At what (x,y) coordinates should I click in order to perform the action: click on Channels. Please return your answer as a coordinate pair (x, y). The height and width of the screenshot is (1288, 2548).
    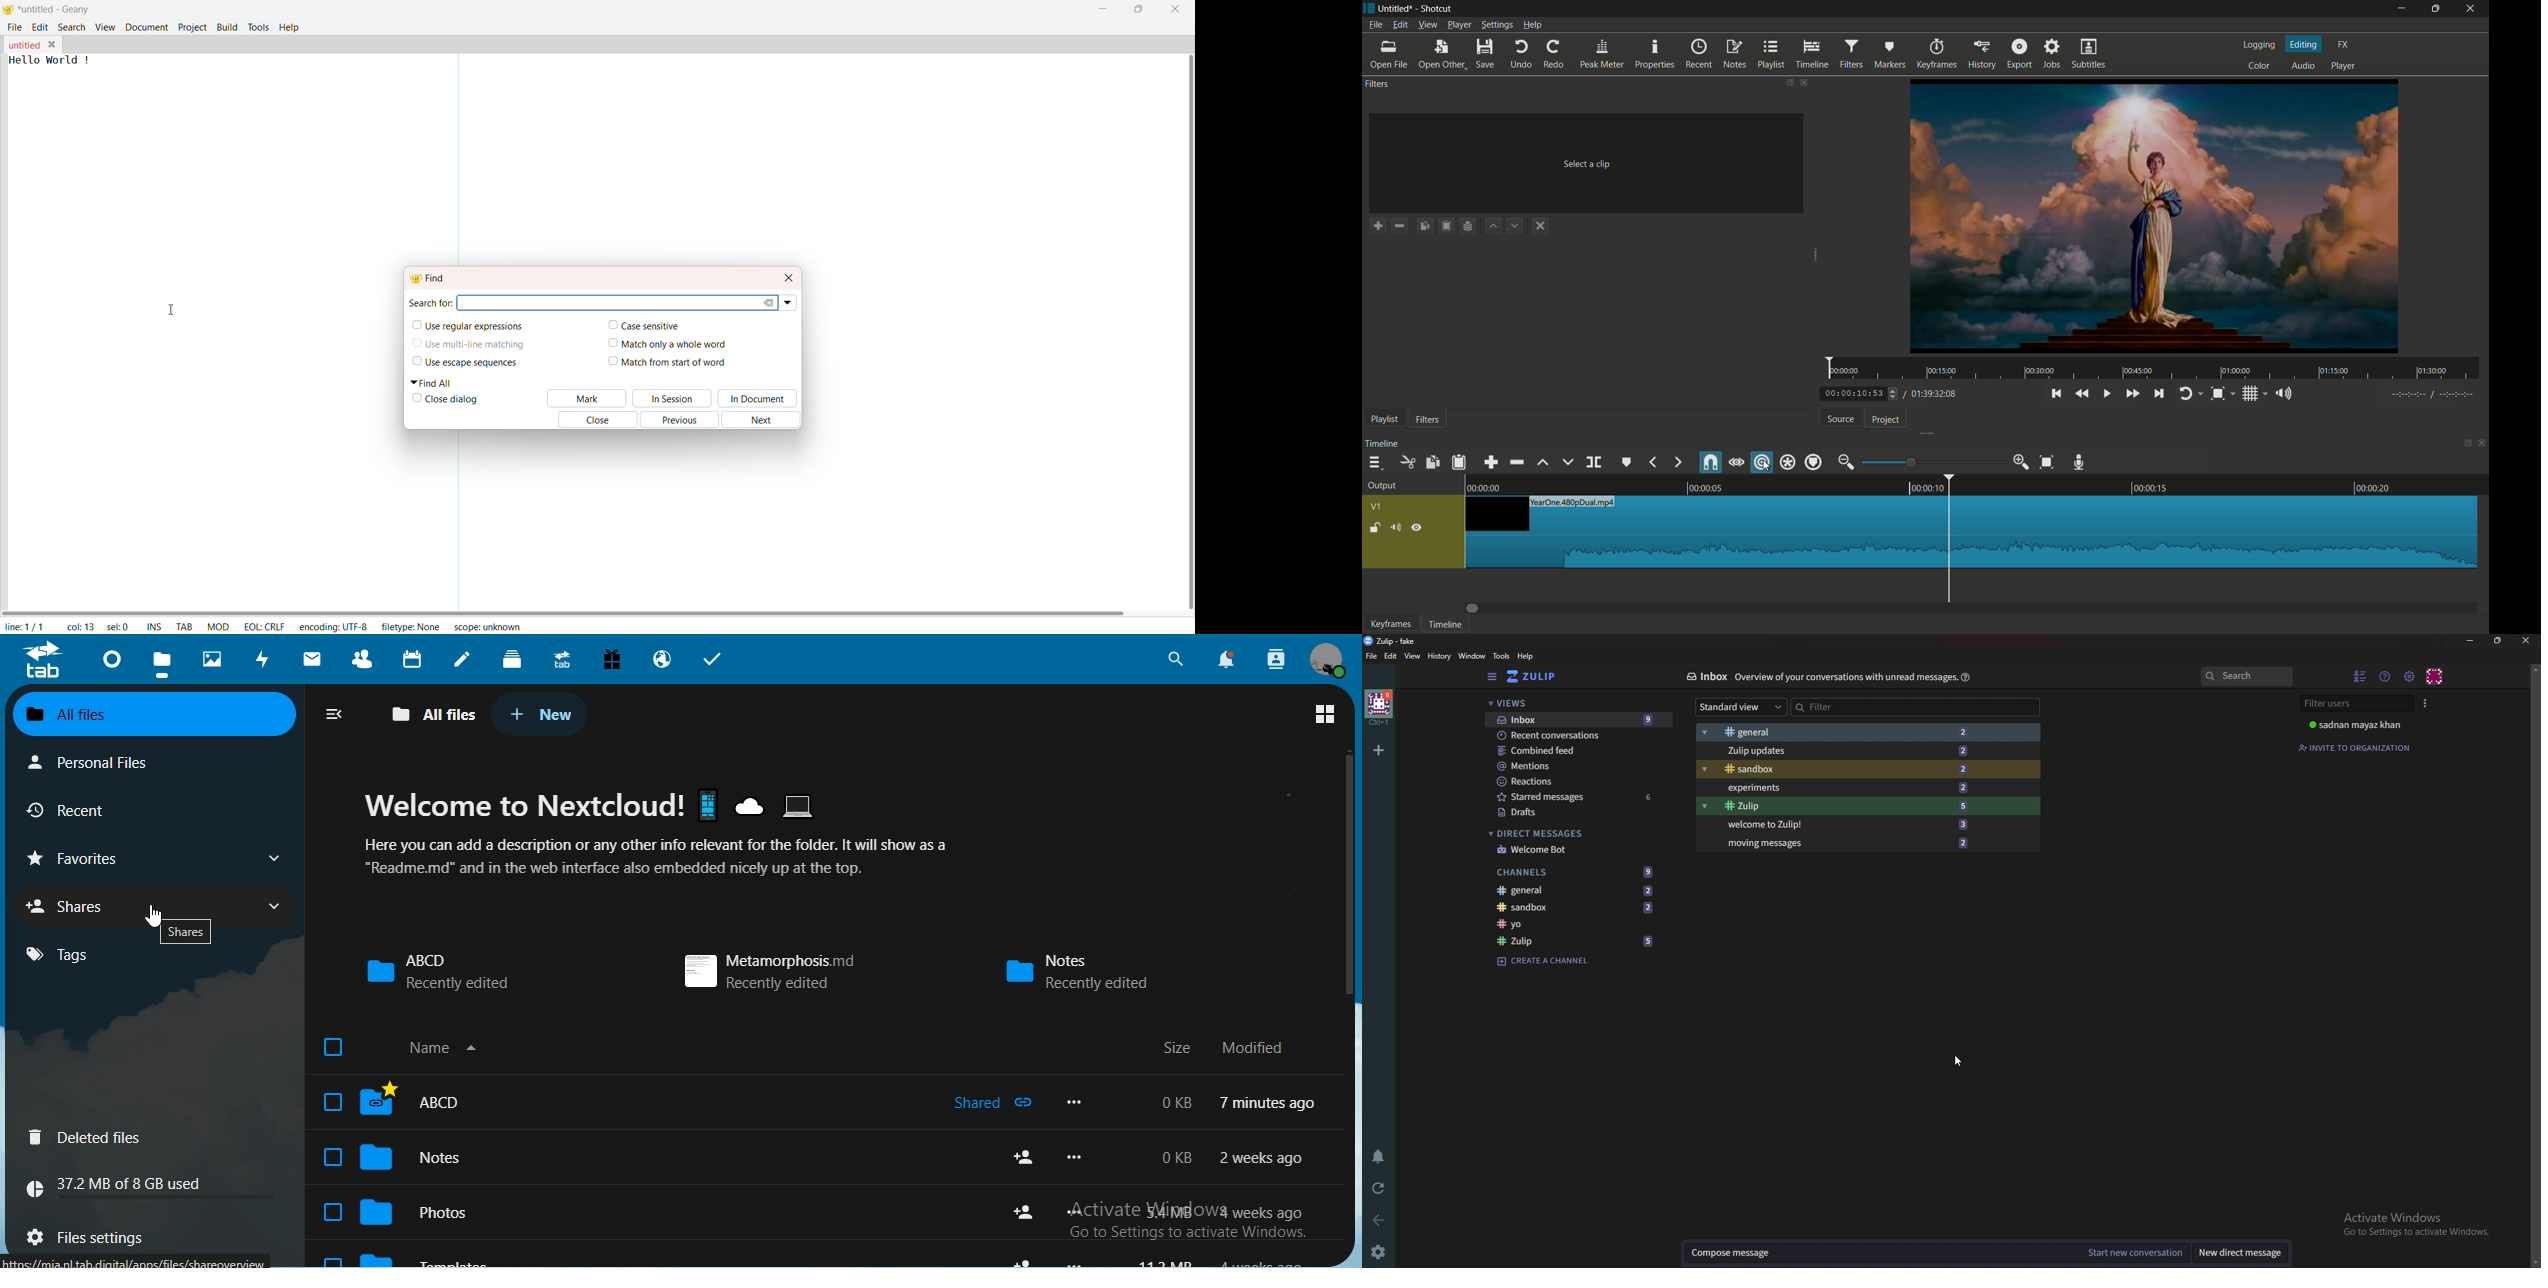
    Looking at the image, I should click on (1578, 872).